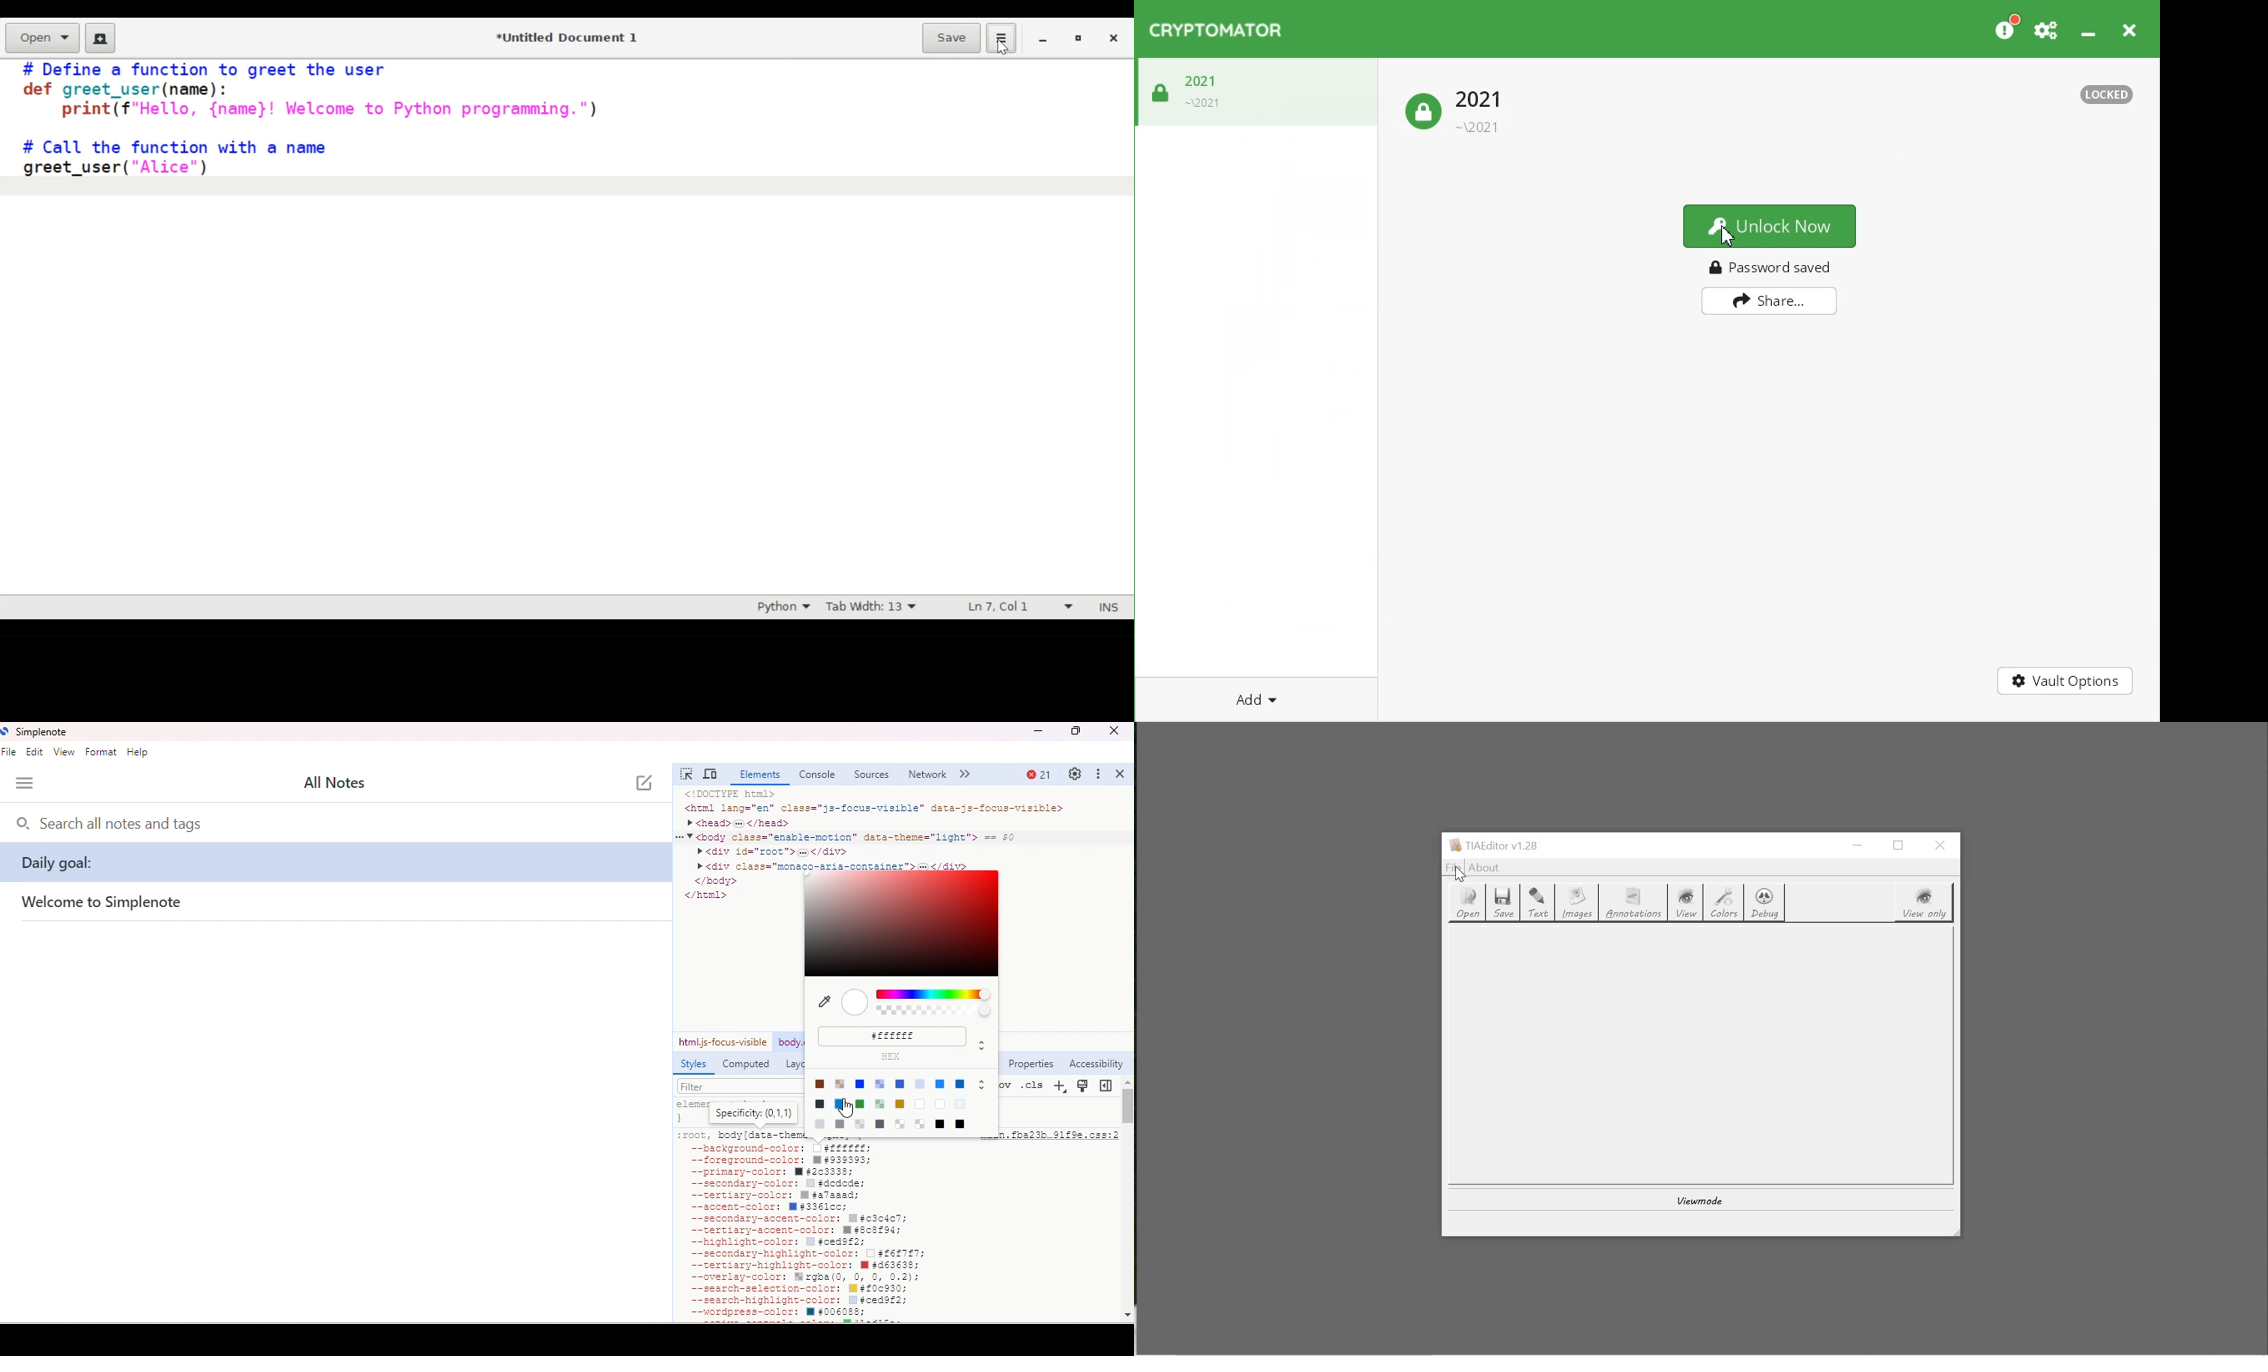  Describe the element at coordinates (795, 1065) in the screenshot. I see `layout` at that location.